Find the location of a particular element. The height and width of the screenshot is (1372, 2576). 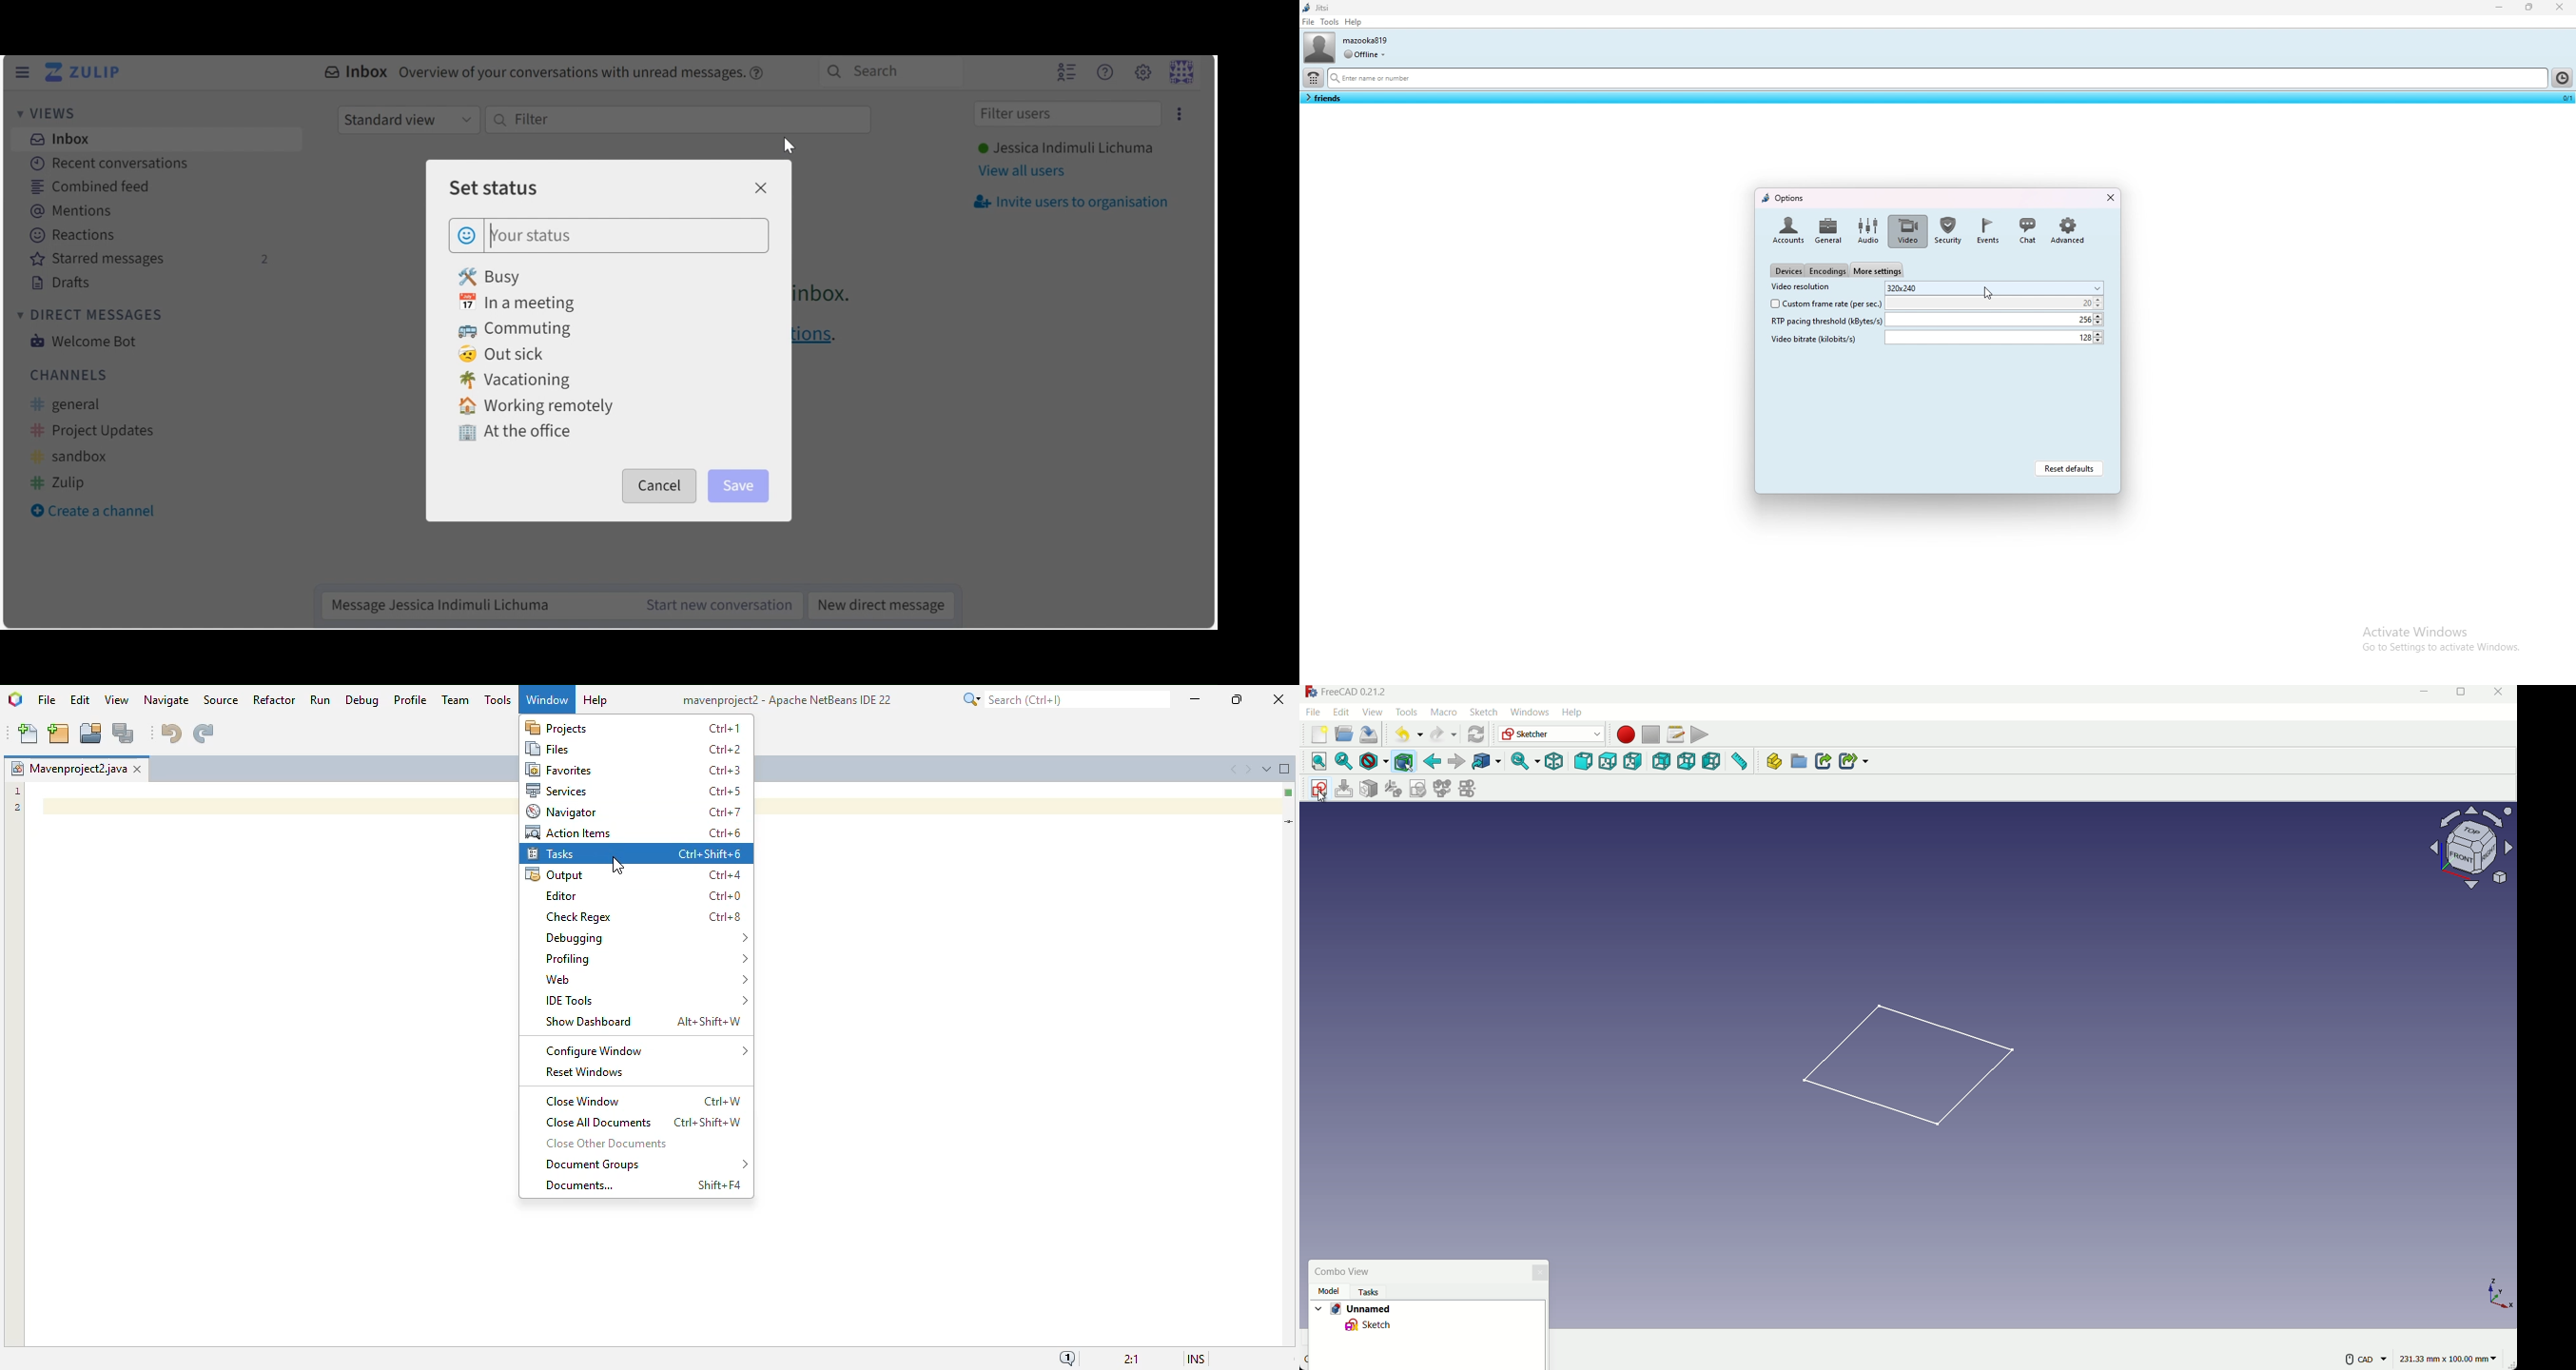

username is located at coordinates (1367, 40).